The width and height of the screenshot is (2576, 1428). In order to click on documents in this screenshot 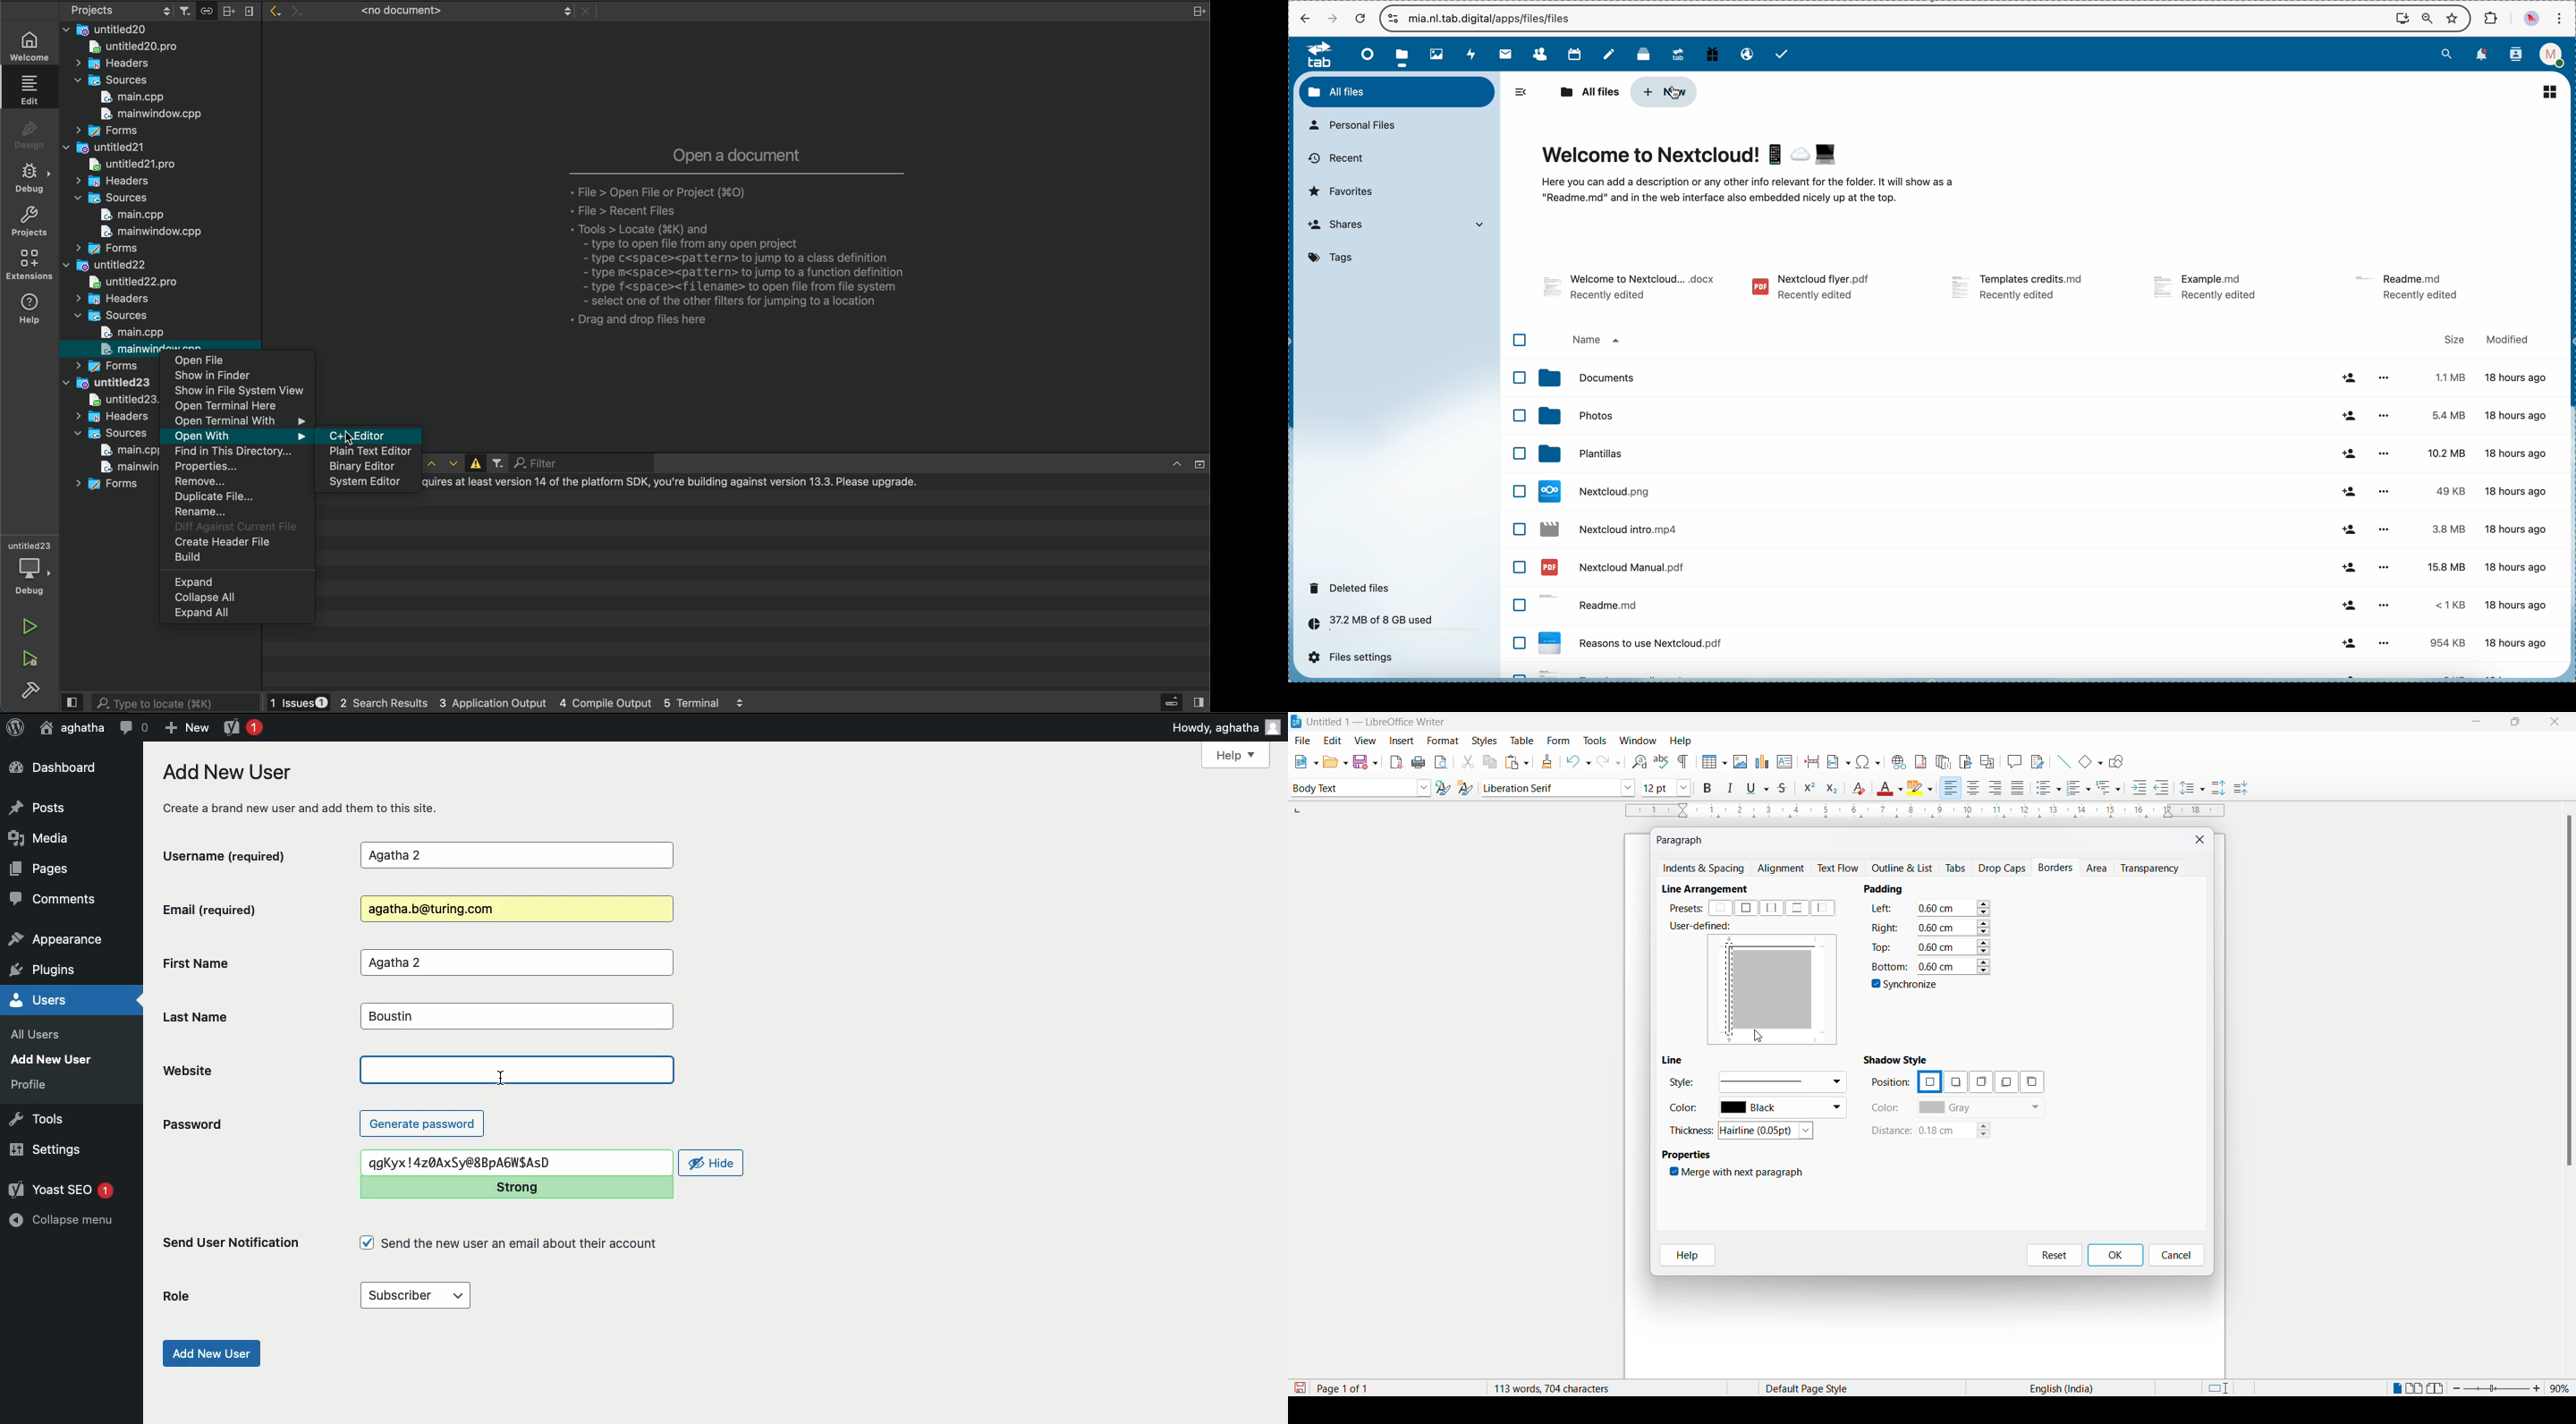, I will do `click(1927, 377)`.